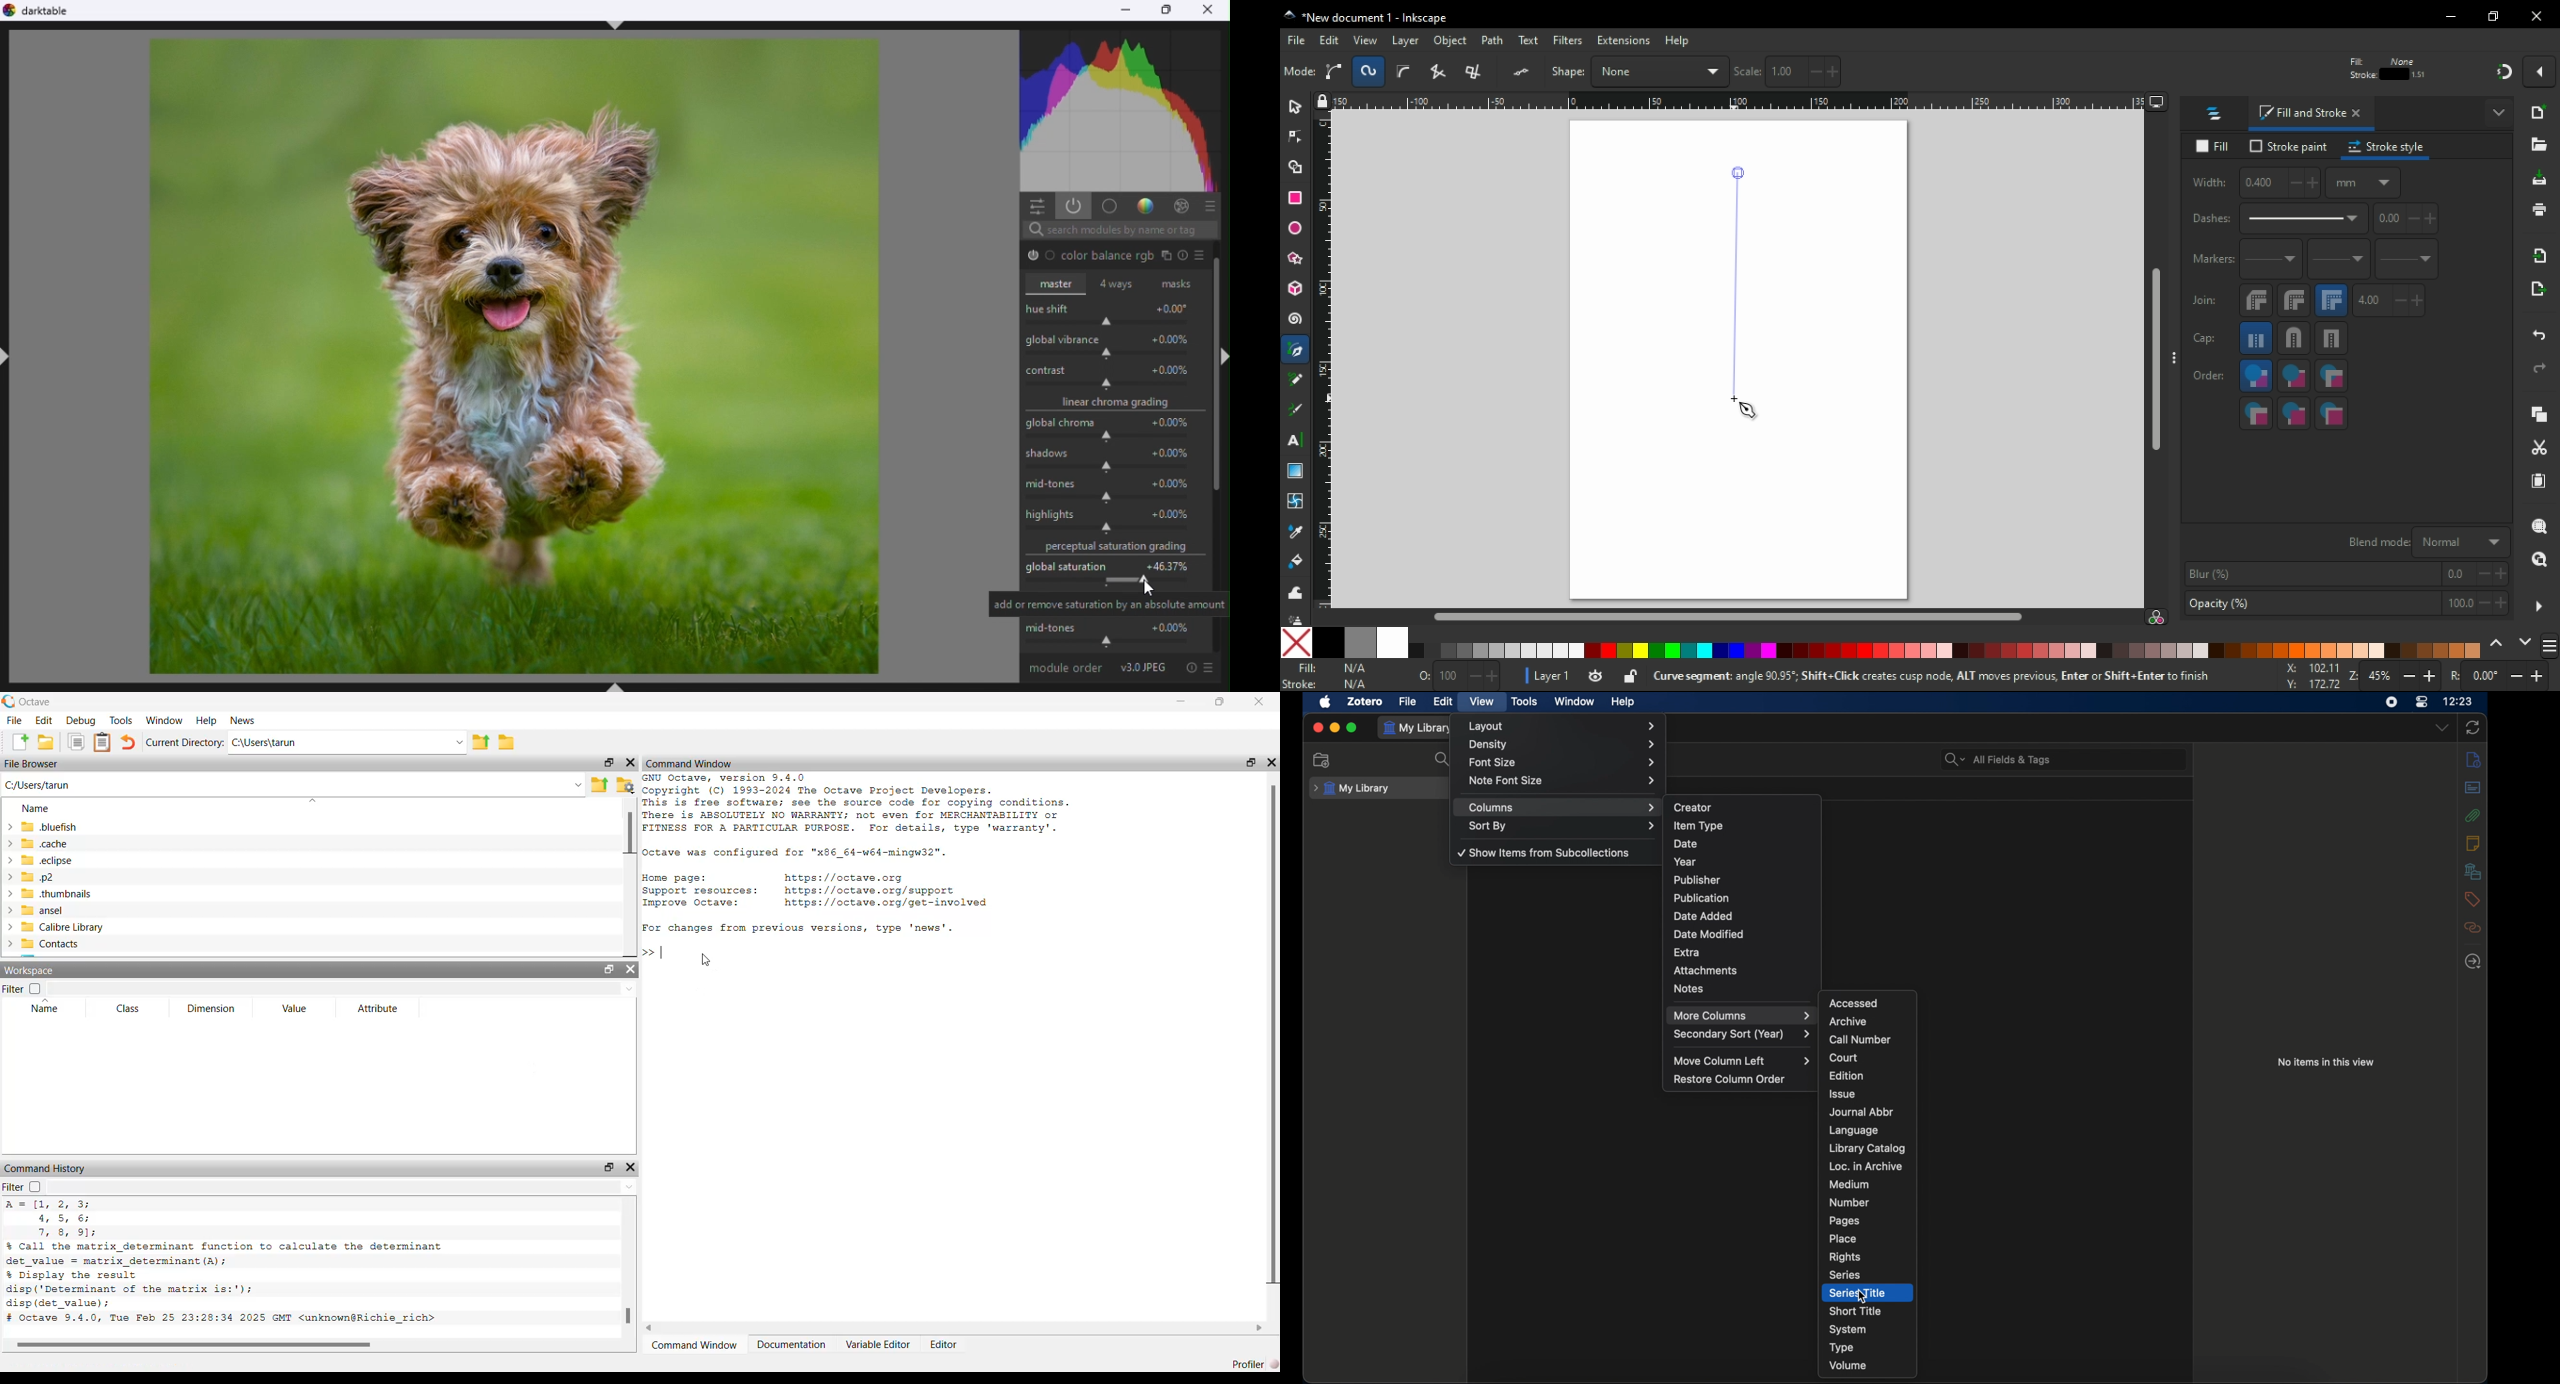  What do you see at coordinates (1296, 197) in the screenshot?
I see `rectangle tool` at bounding box center [1296, 197].